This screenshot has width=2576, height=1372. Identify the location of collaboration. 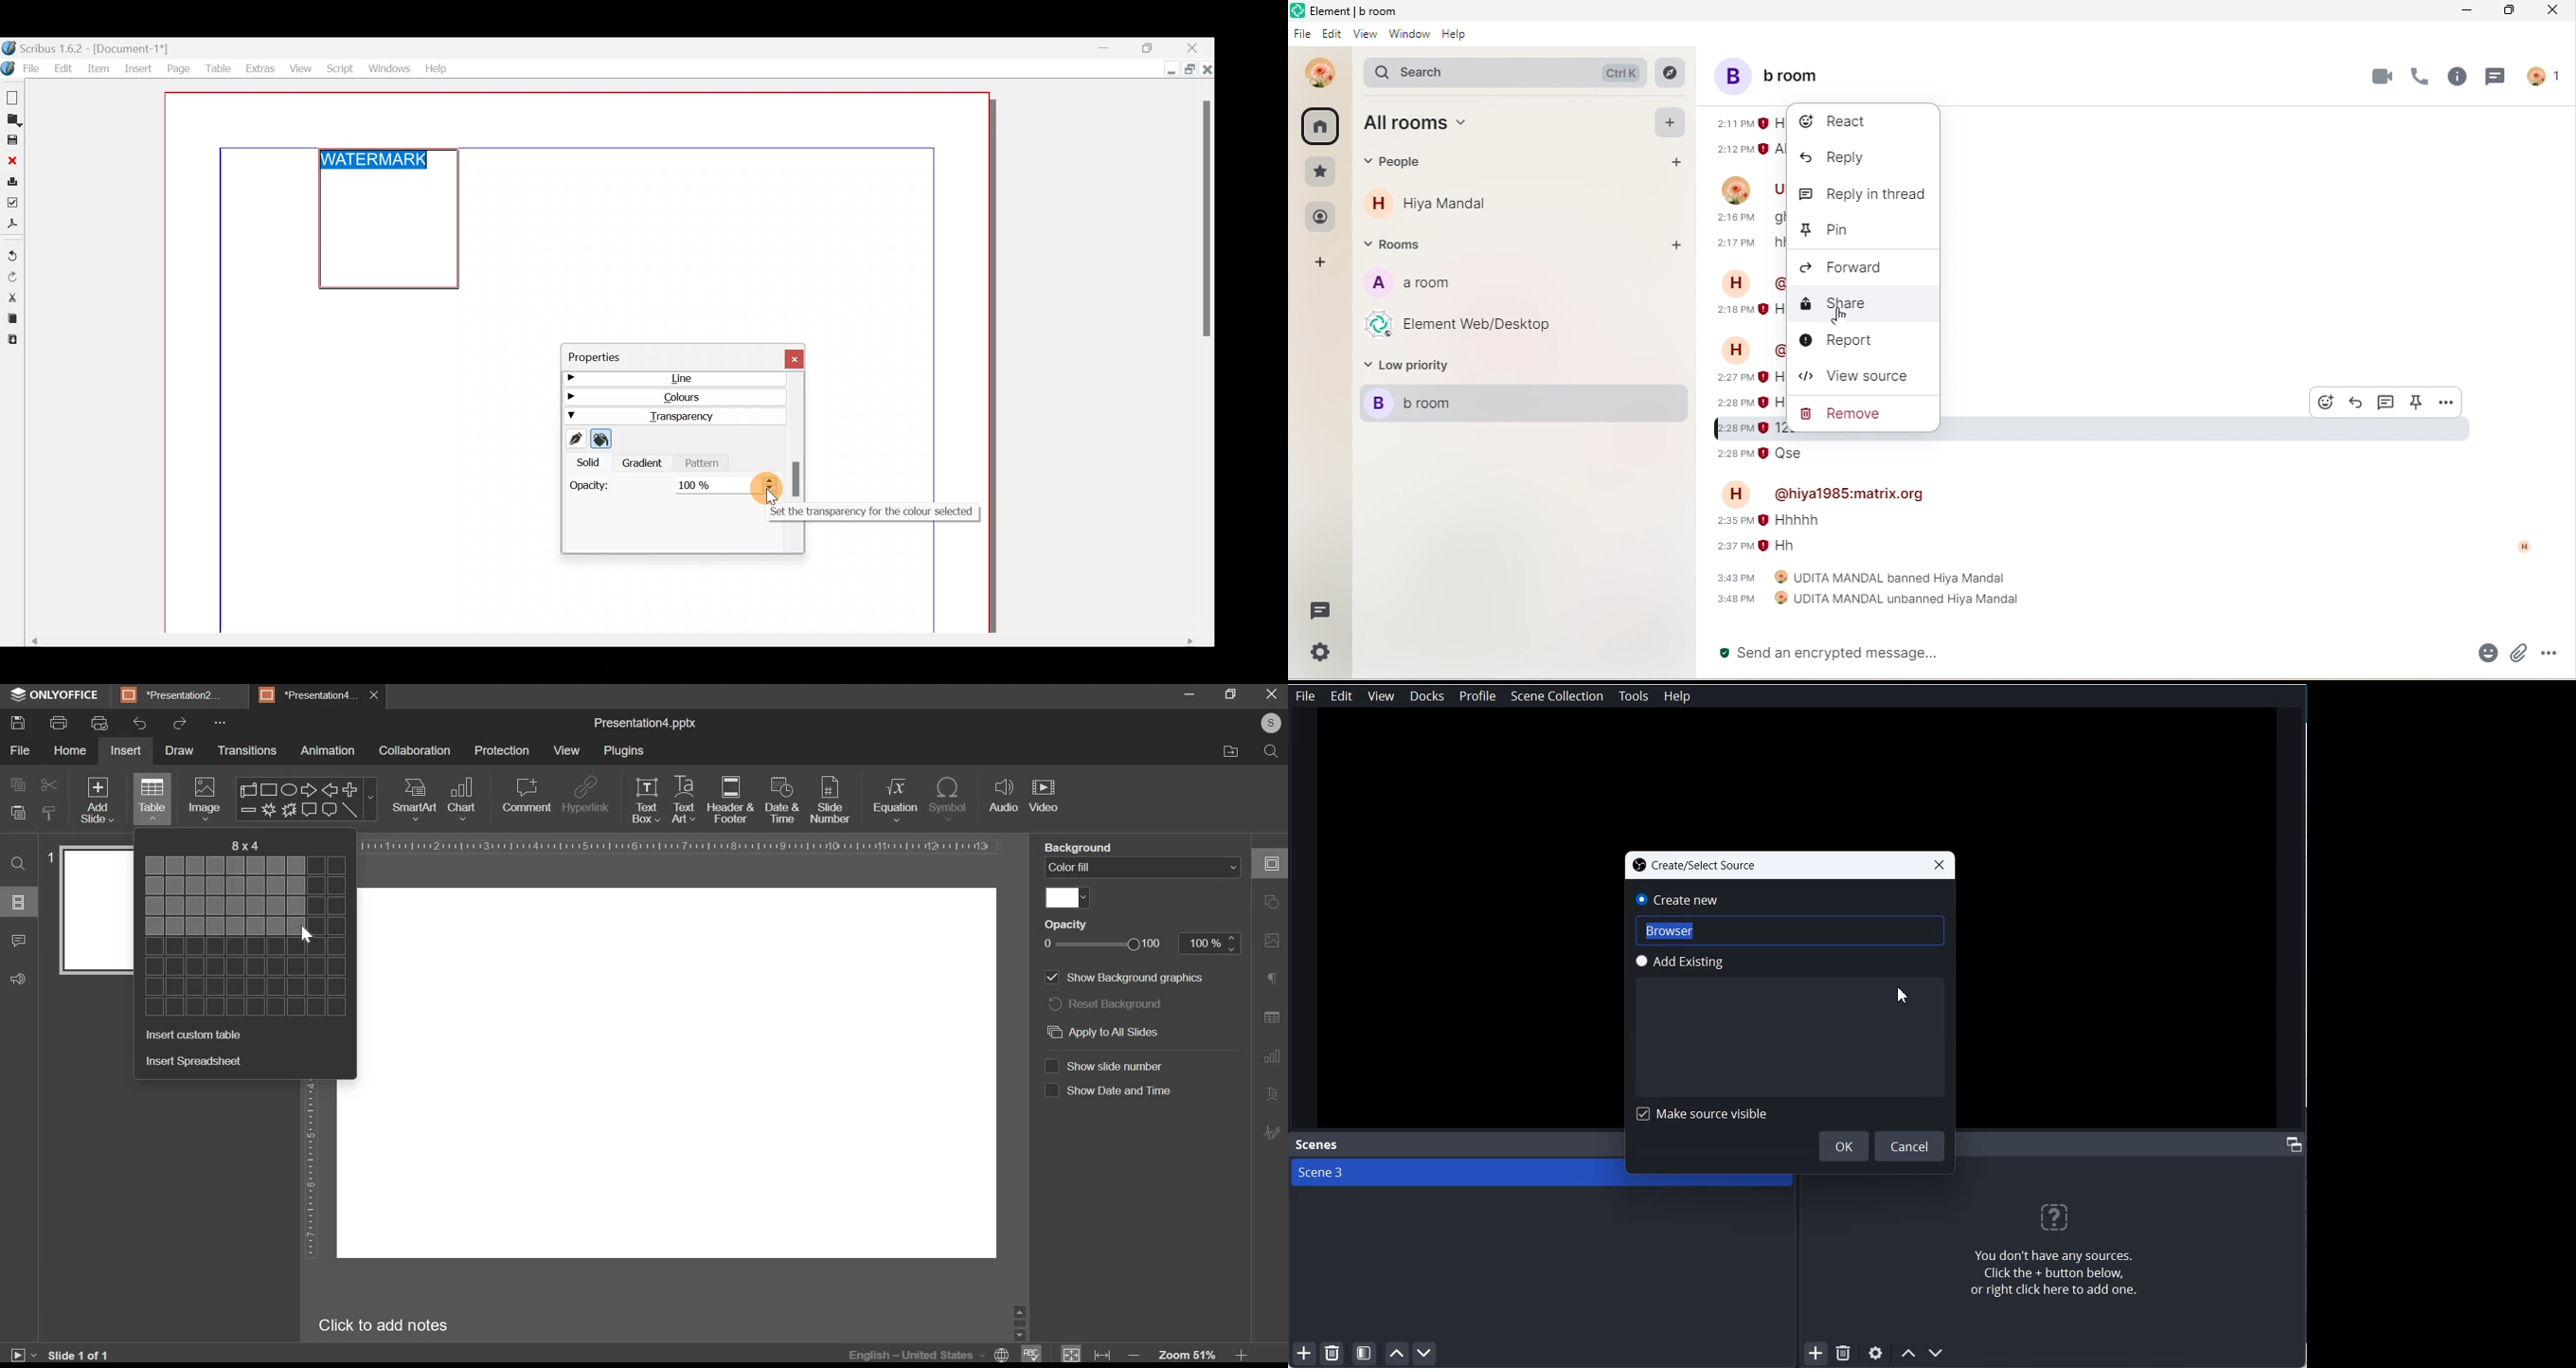
(415, 751).